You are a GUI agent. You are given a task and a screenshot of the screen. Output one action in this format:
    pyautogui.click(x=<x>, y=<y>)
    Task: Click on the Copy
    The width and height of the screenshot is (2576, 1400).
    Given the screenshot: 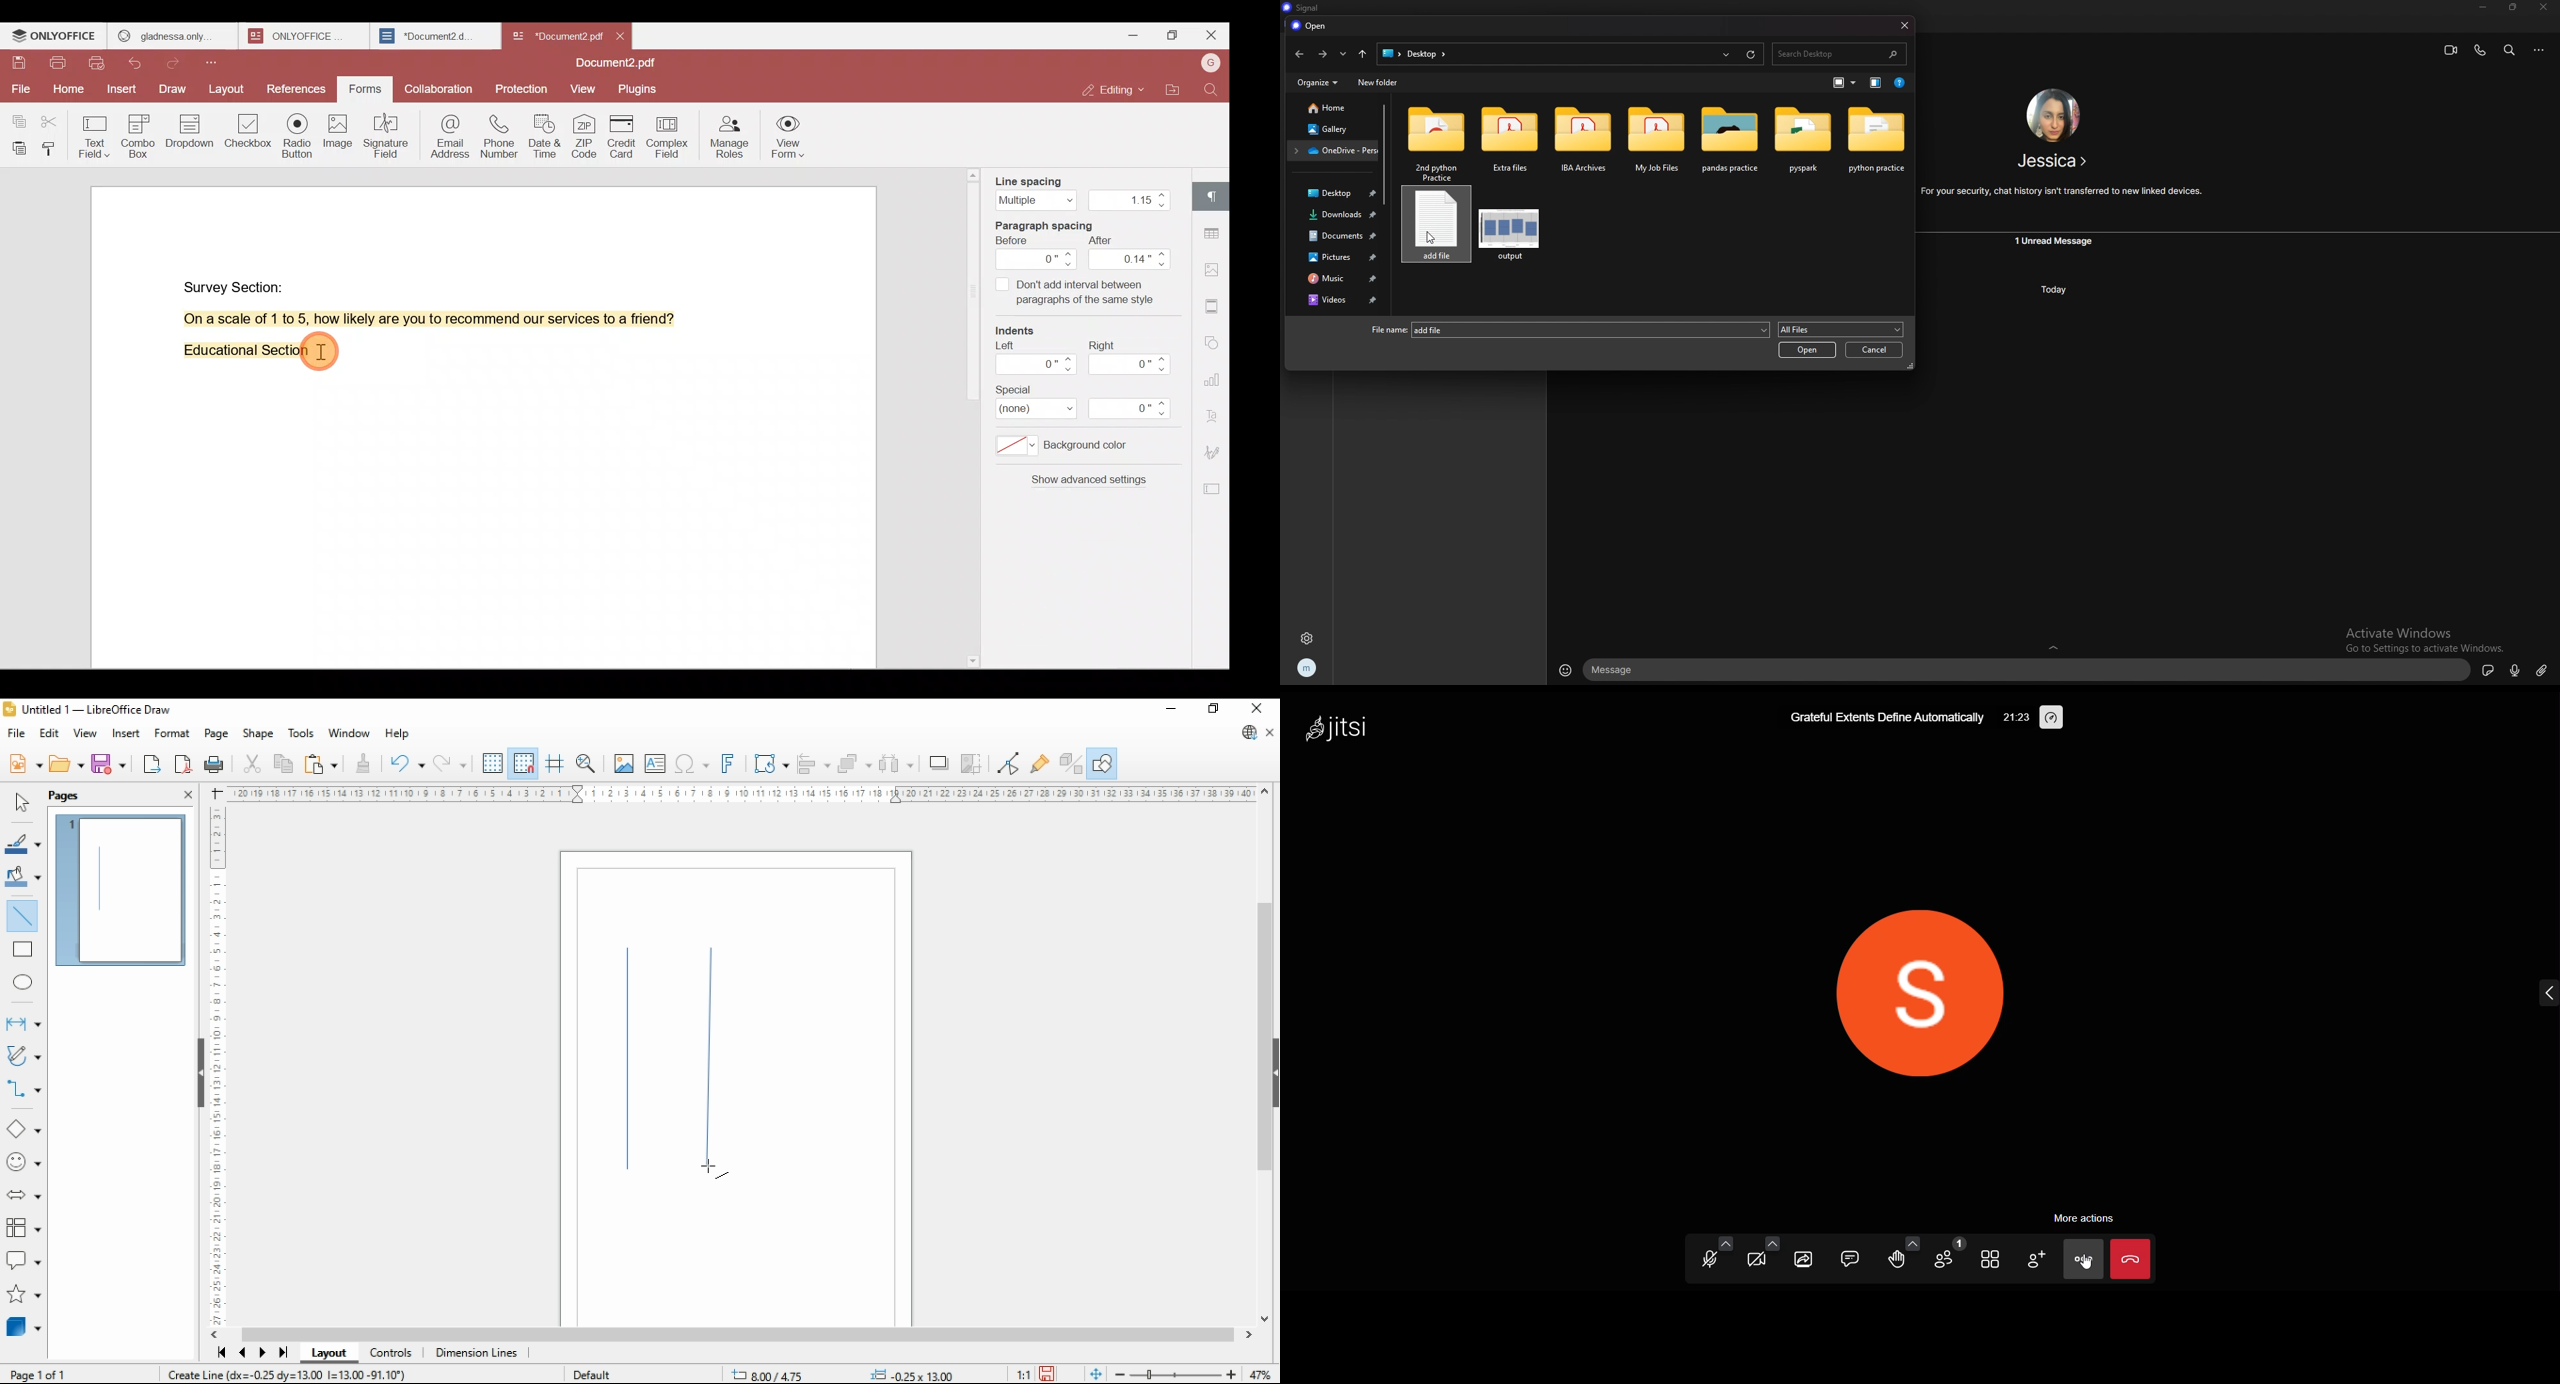 What is the action you would take?
    pyautogui.click(x=18, y=116)
    